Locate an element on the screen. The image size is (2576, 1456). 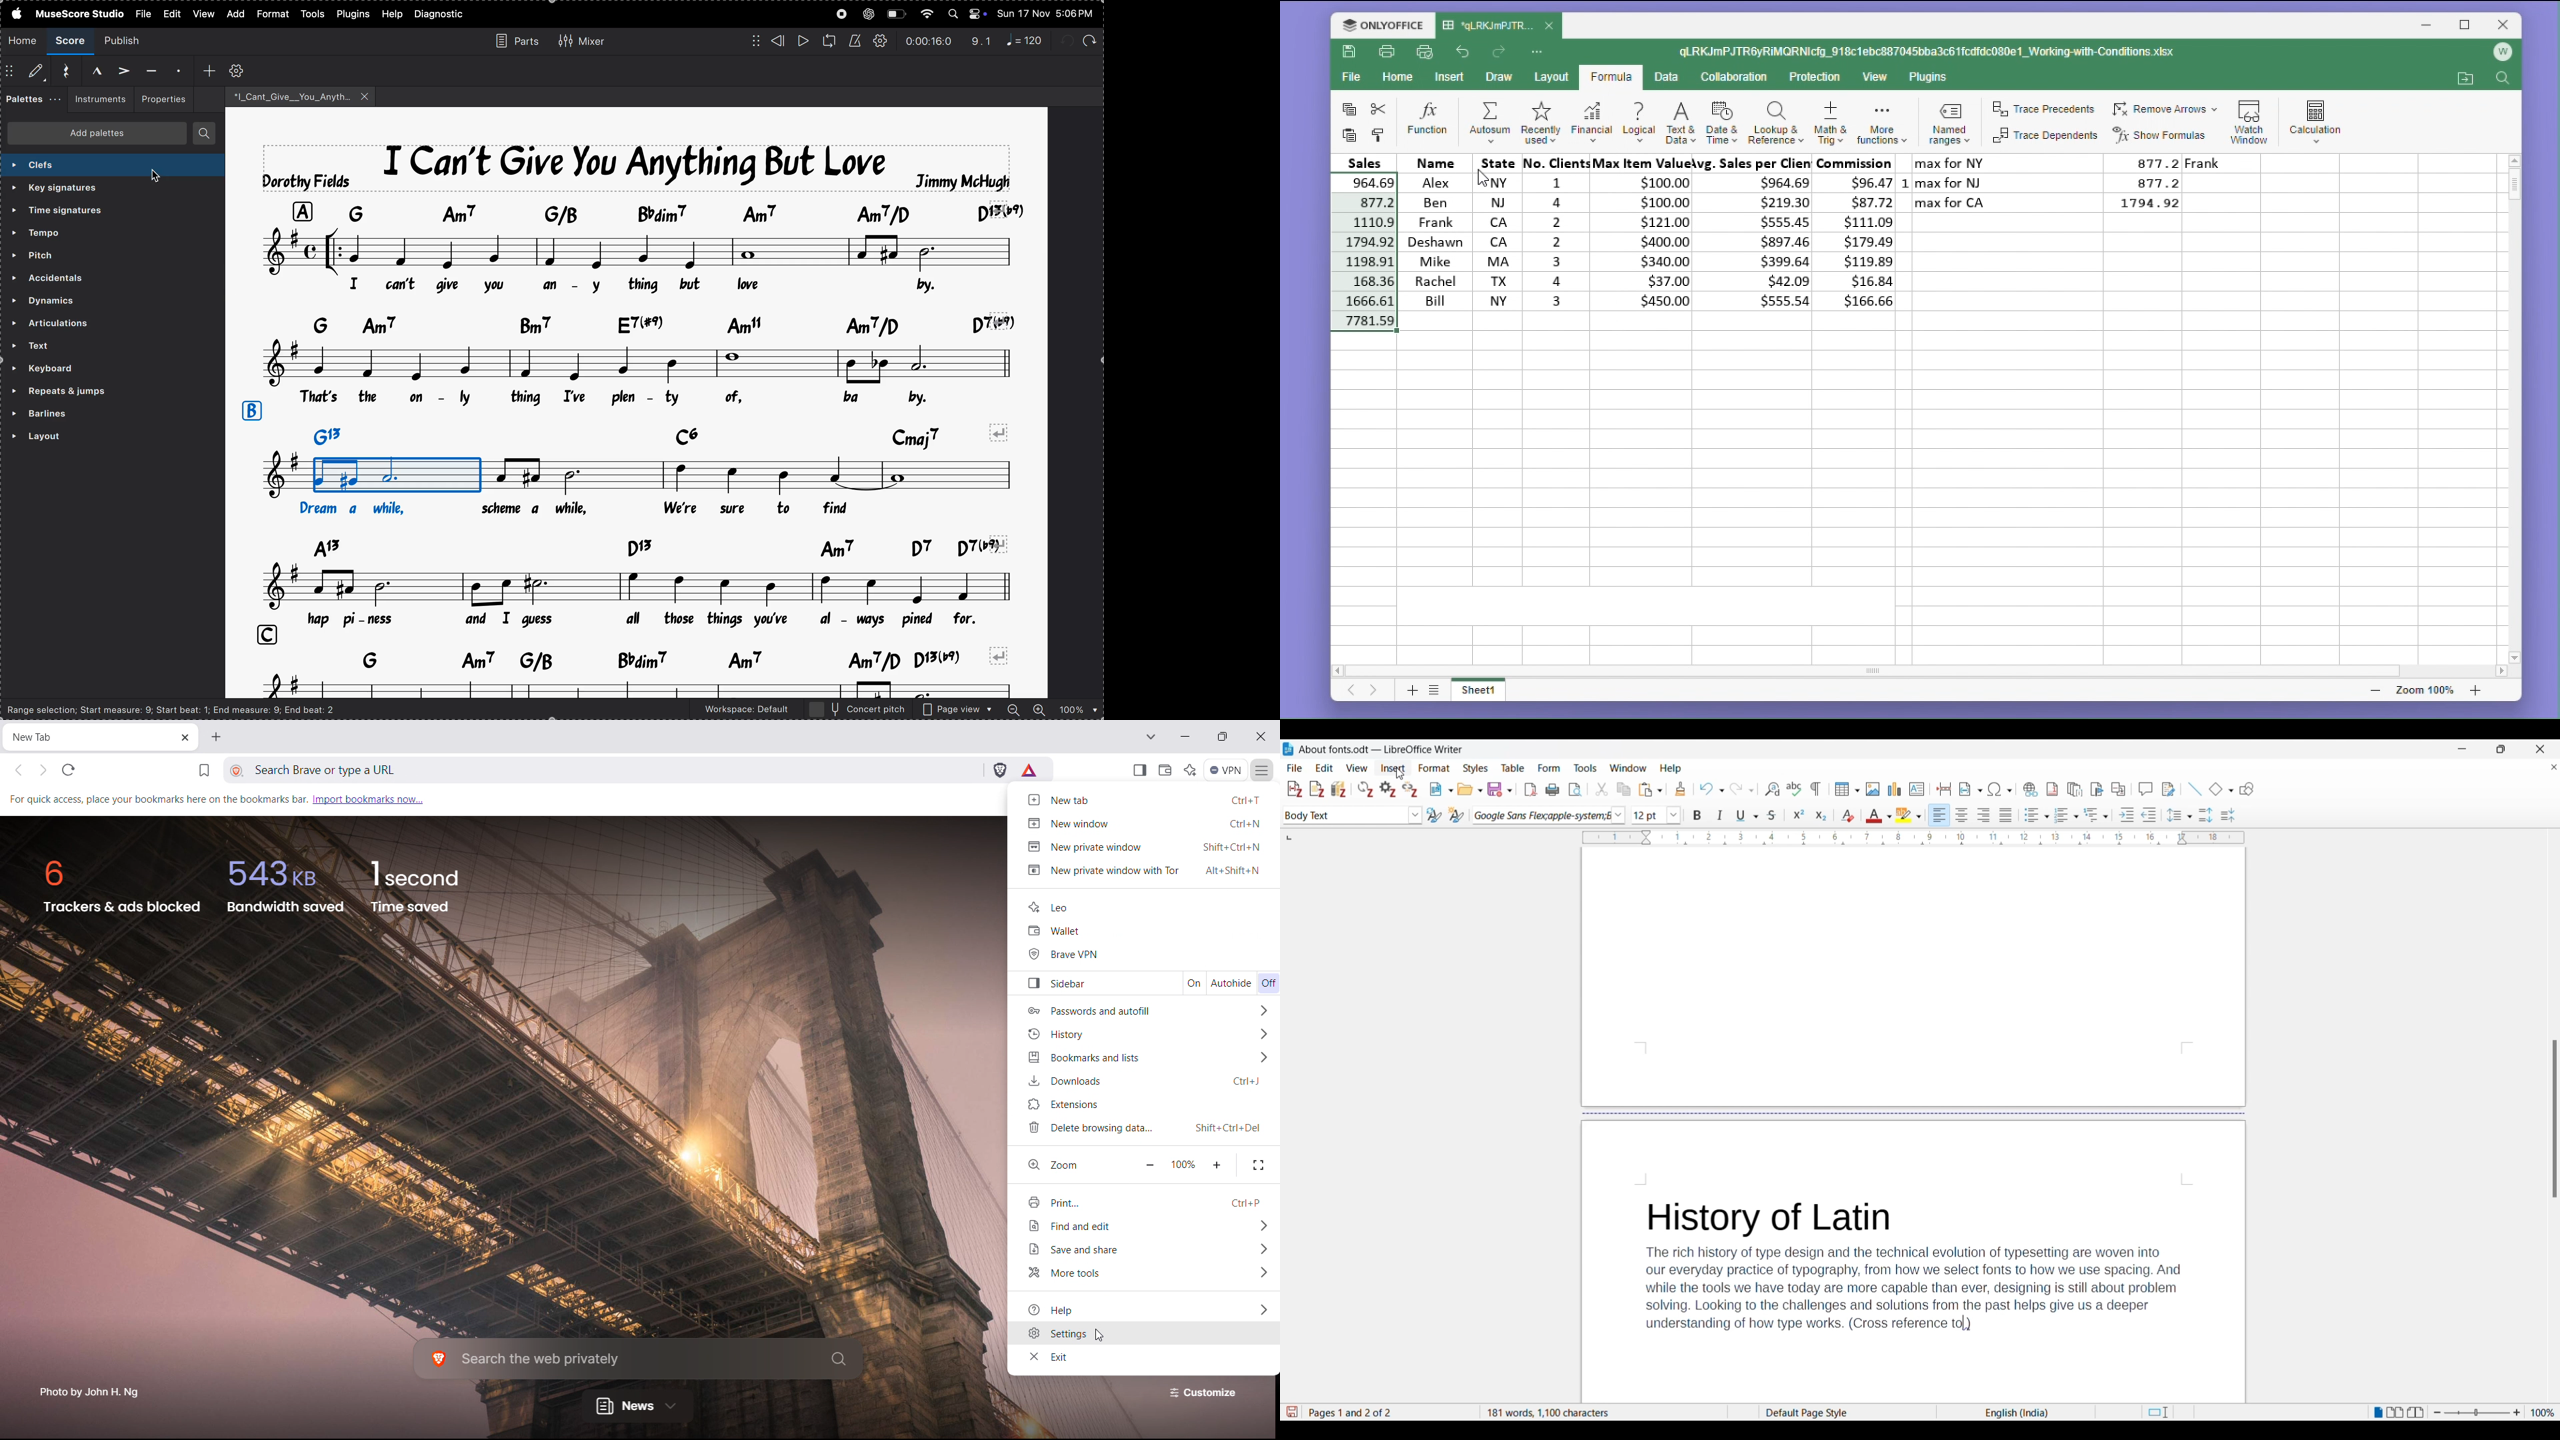
tools is located at coordinates (314, 14).